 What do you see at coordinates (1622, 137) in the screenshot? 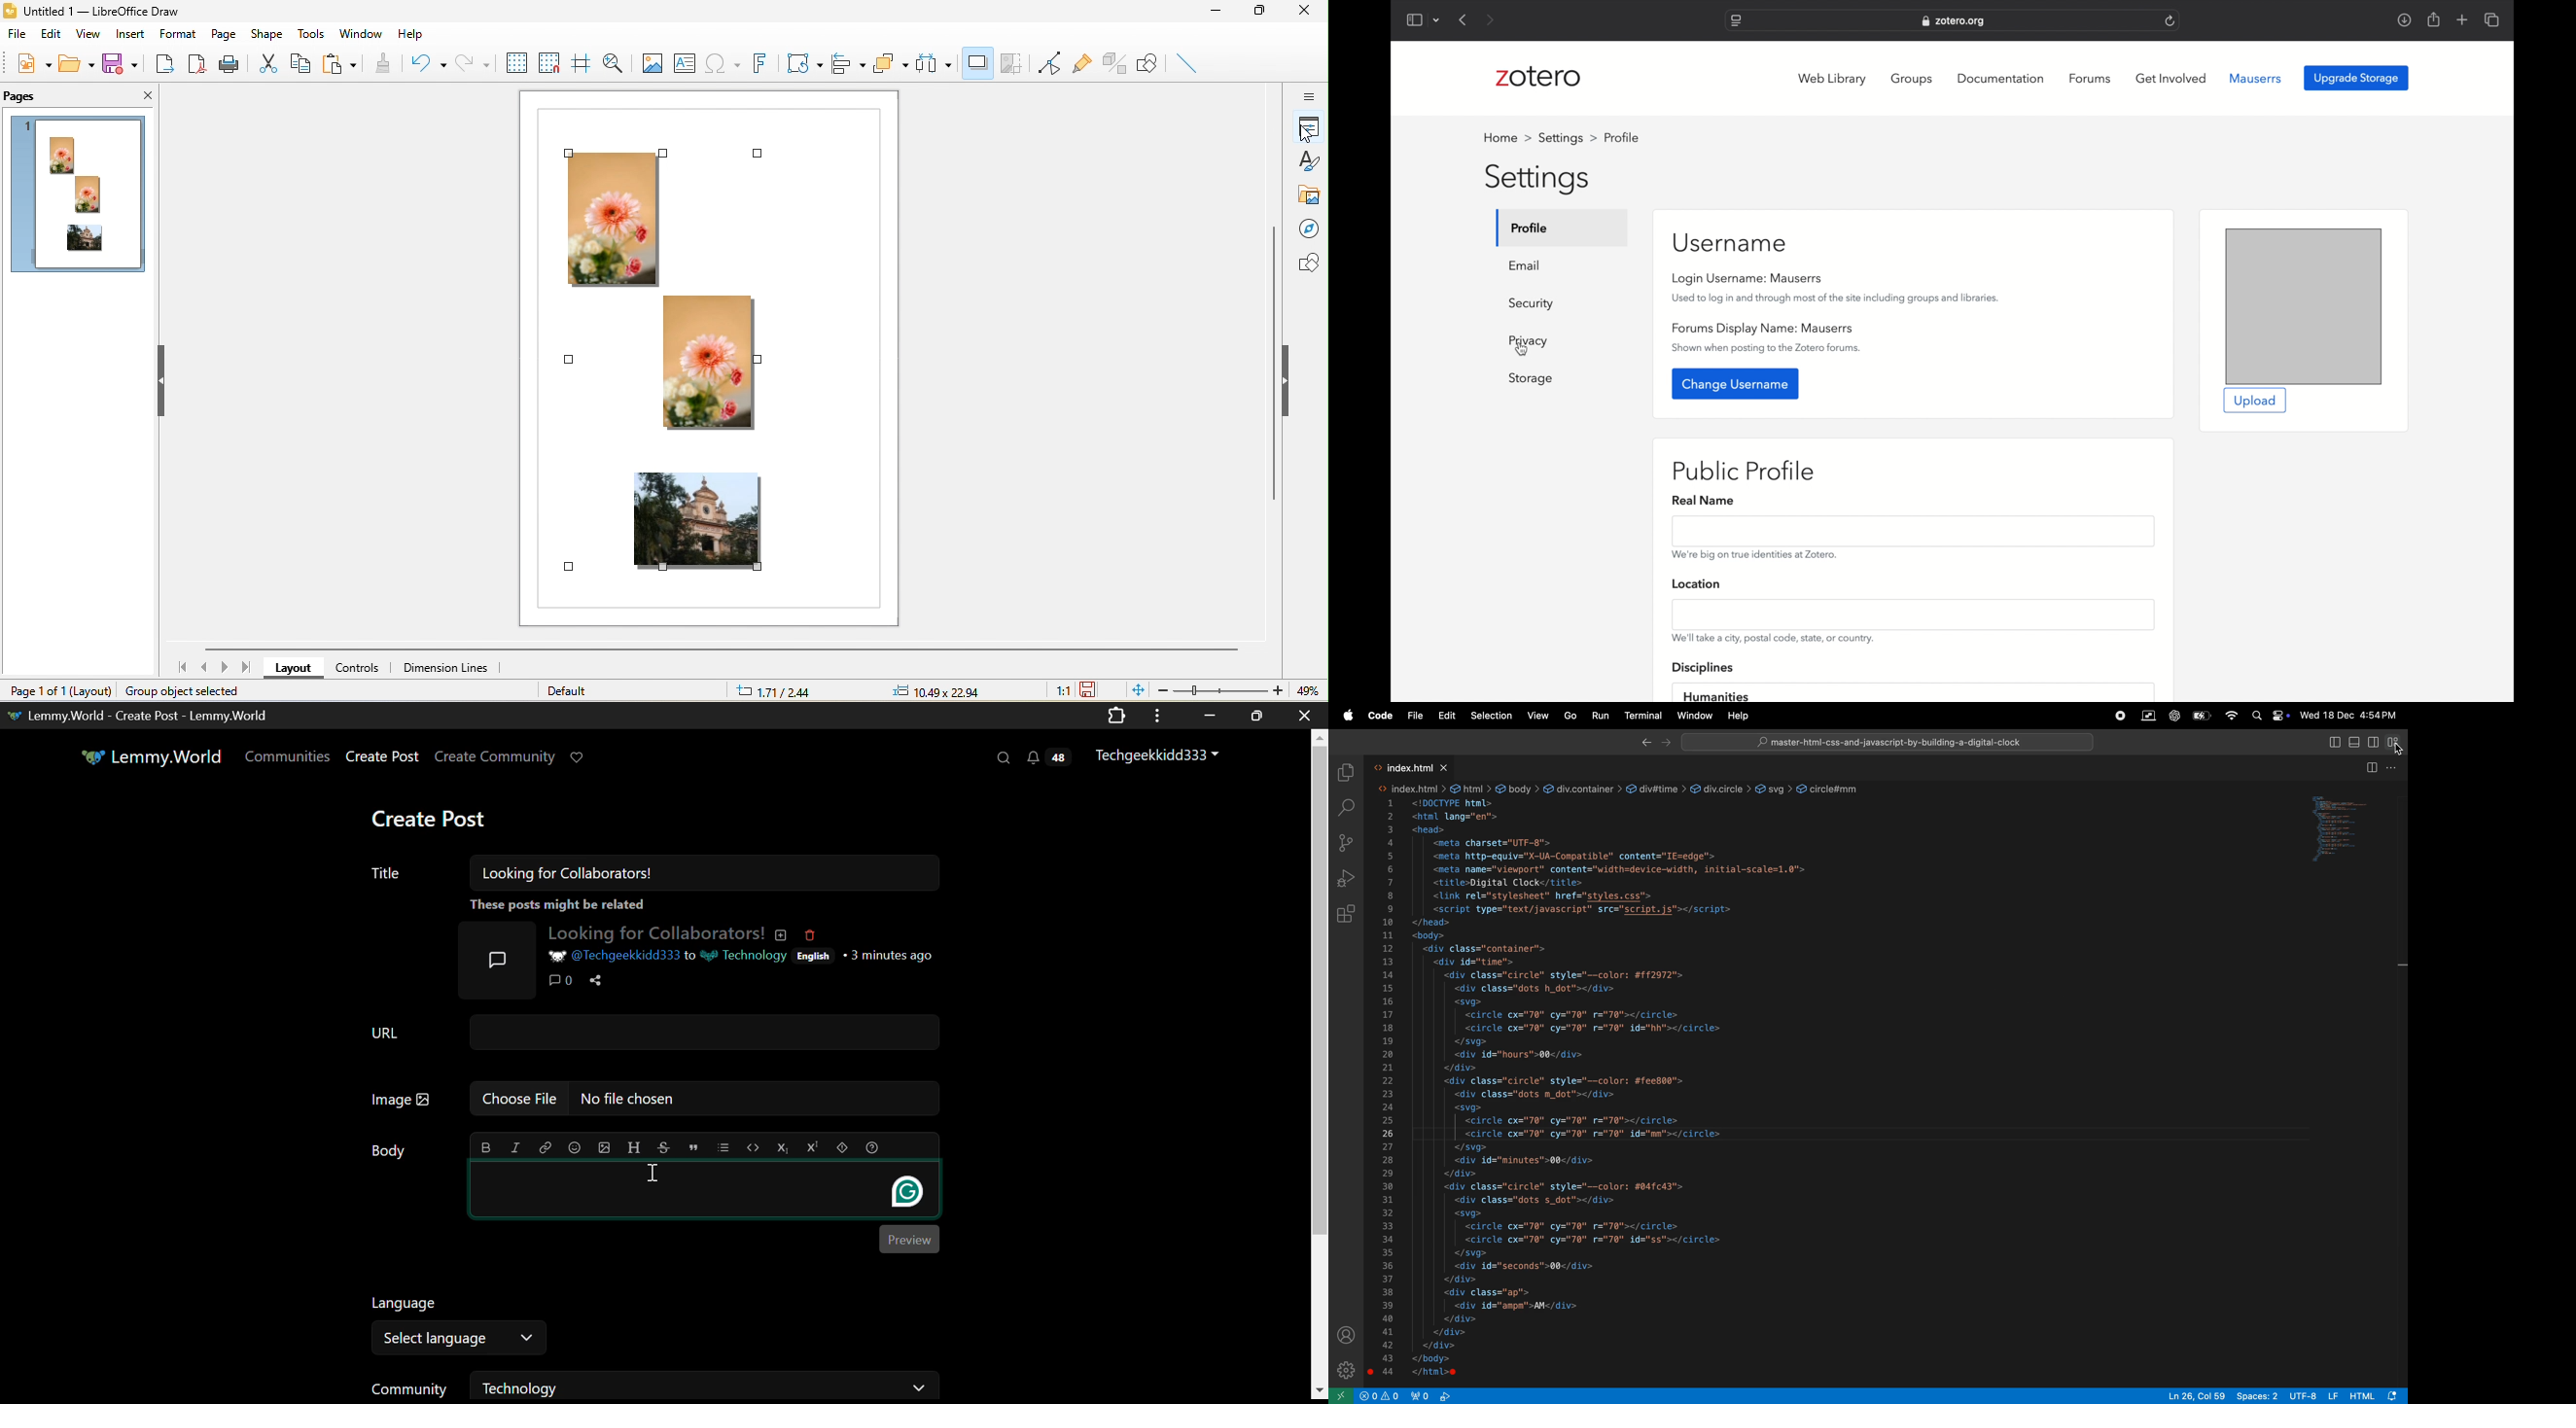
I see `profile` at bounding box center [1622, 137].